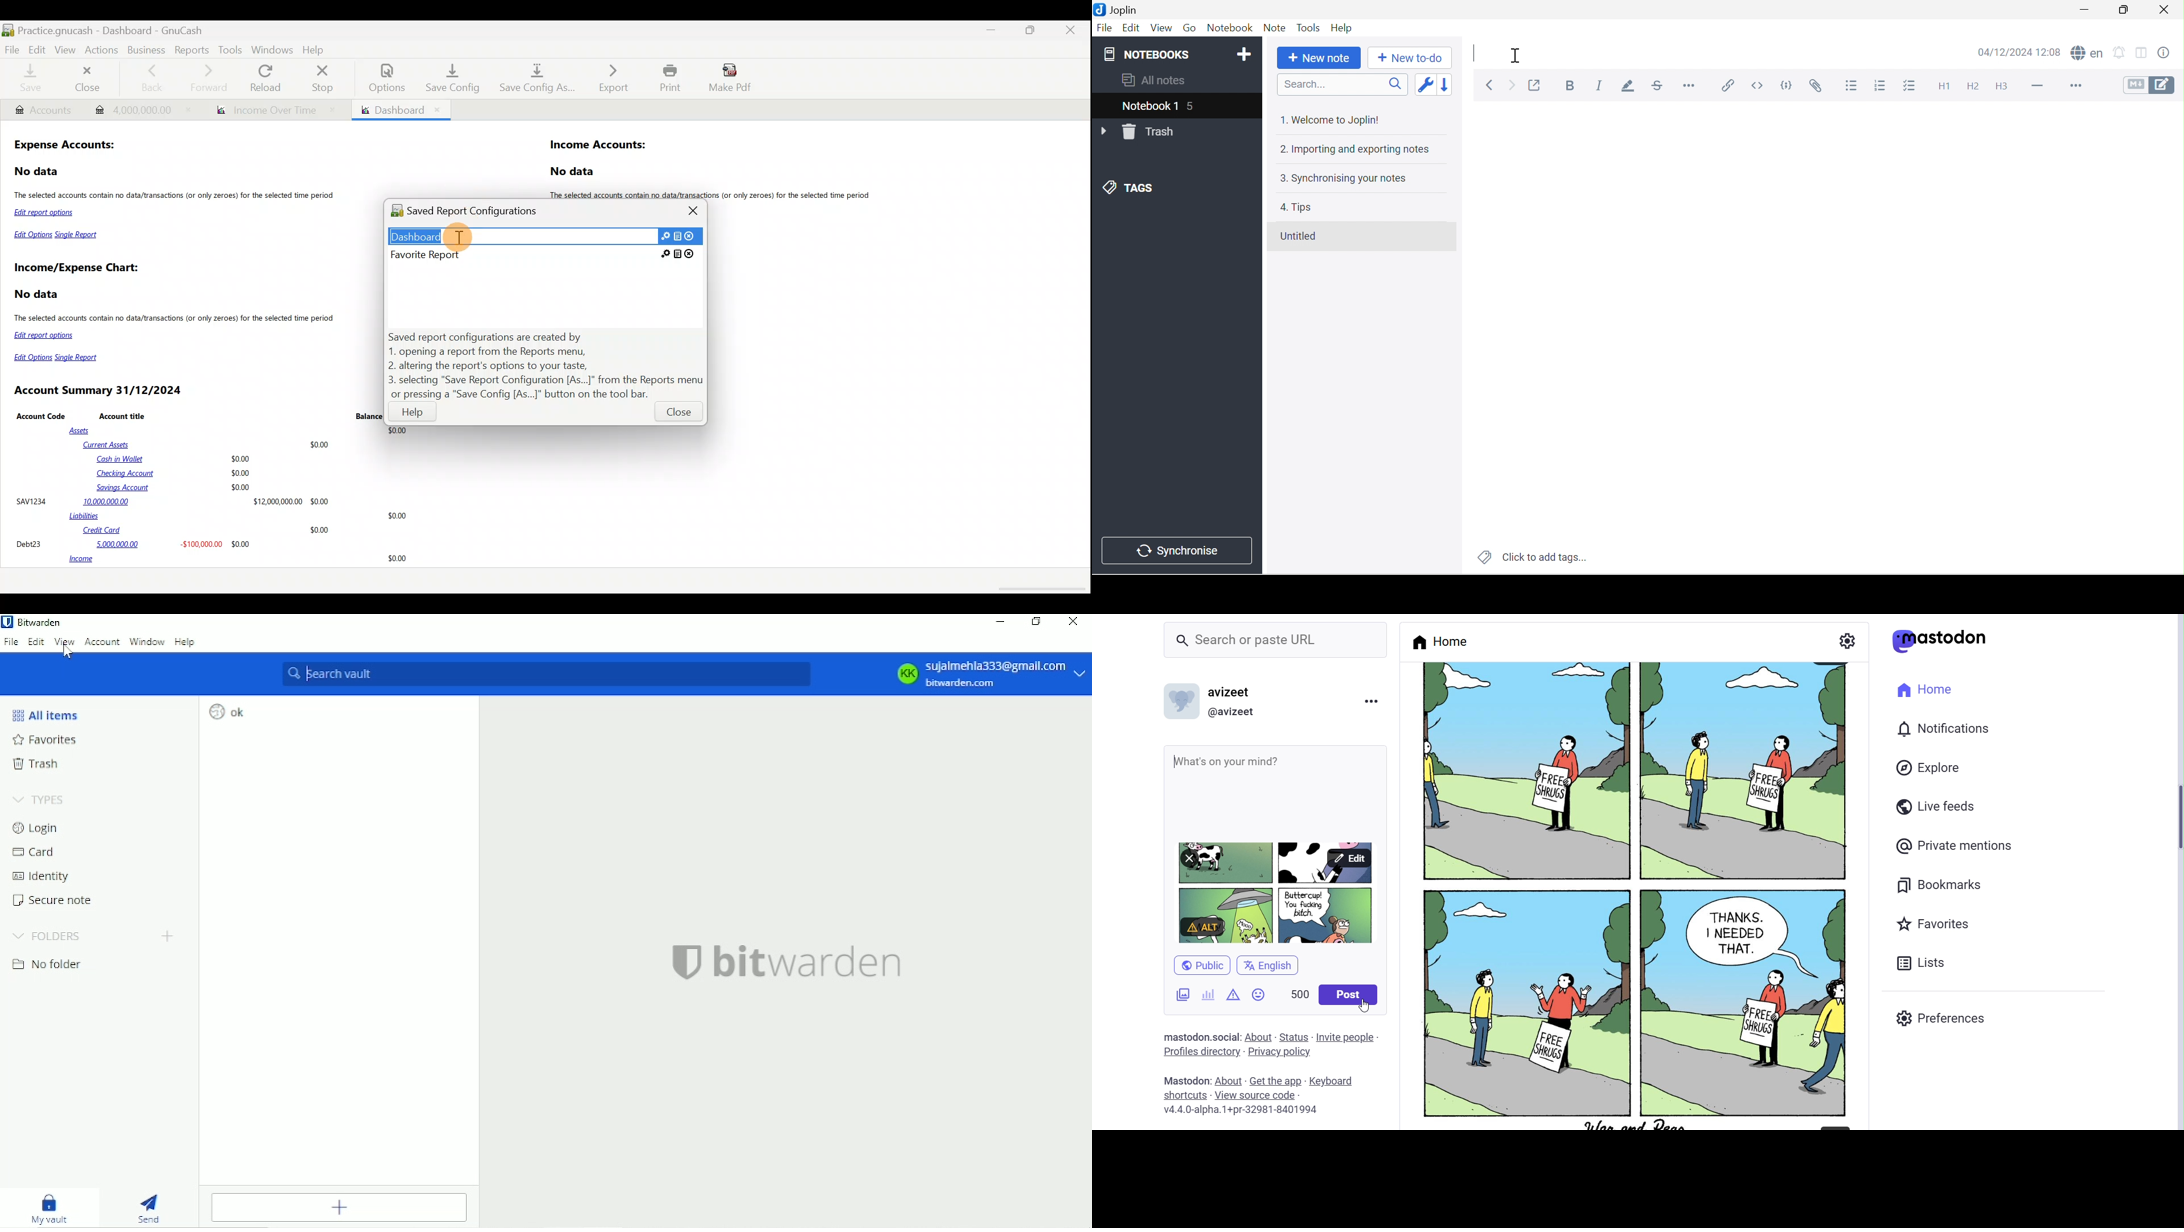 This screenshot has height=1232, width=2184. Describe the element at coordinates (608, 78) in the screenshot. I see `Export` at that location.